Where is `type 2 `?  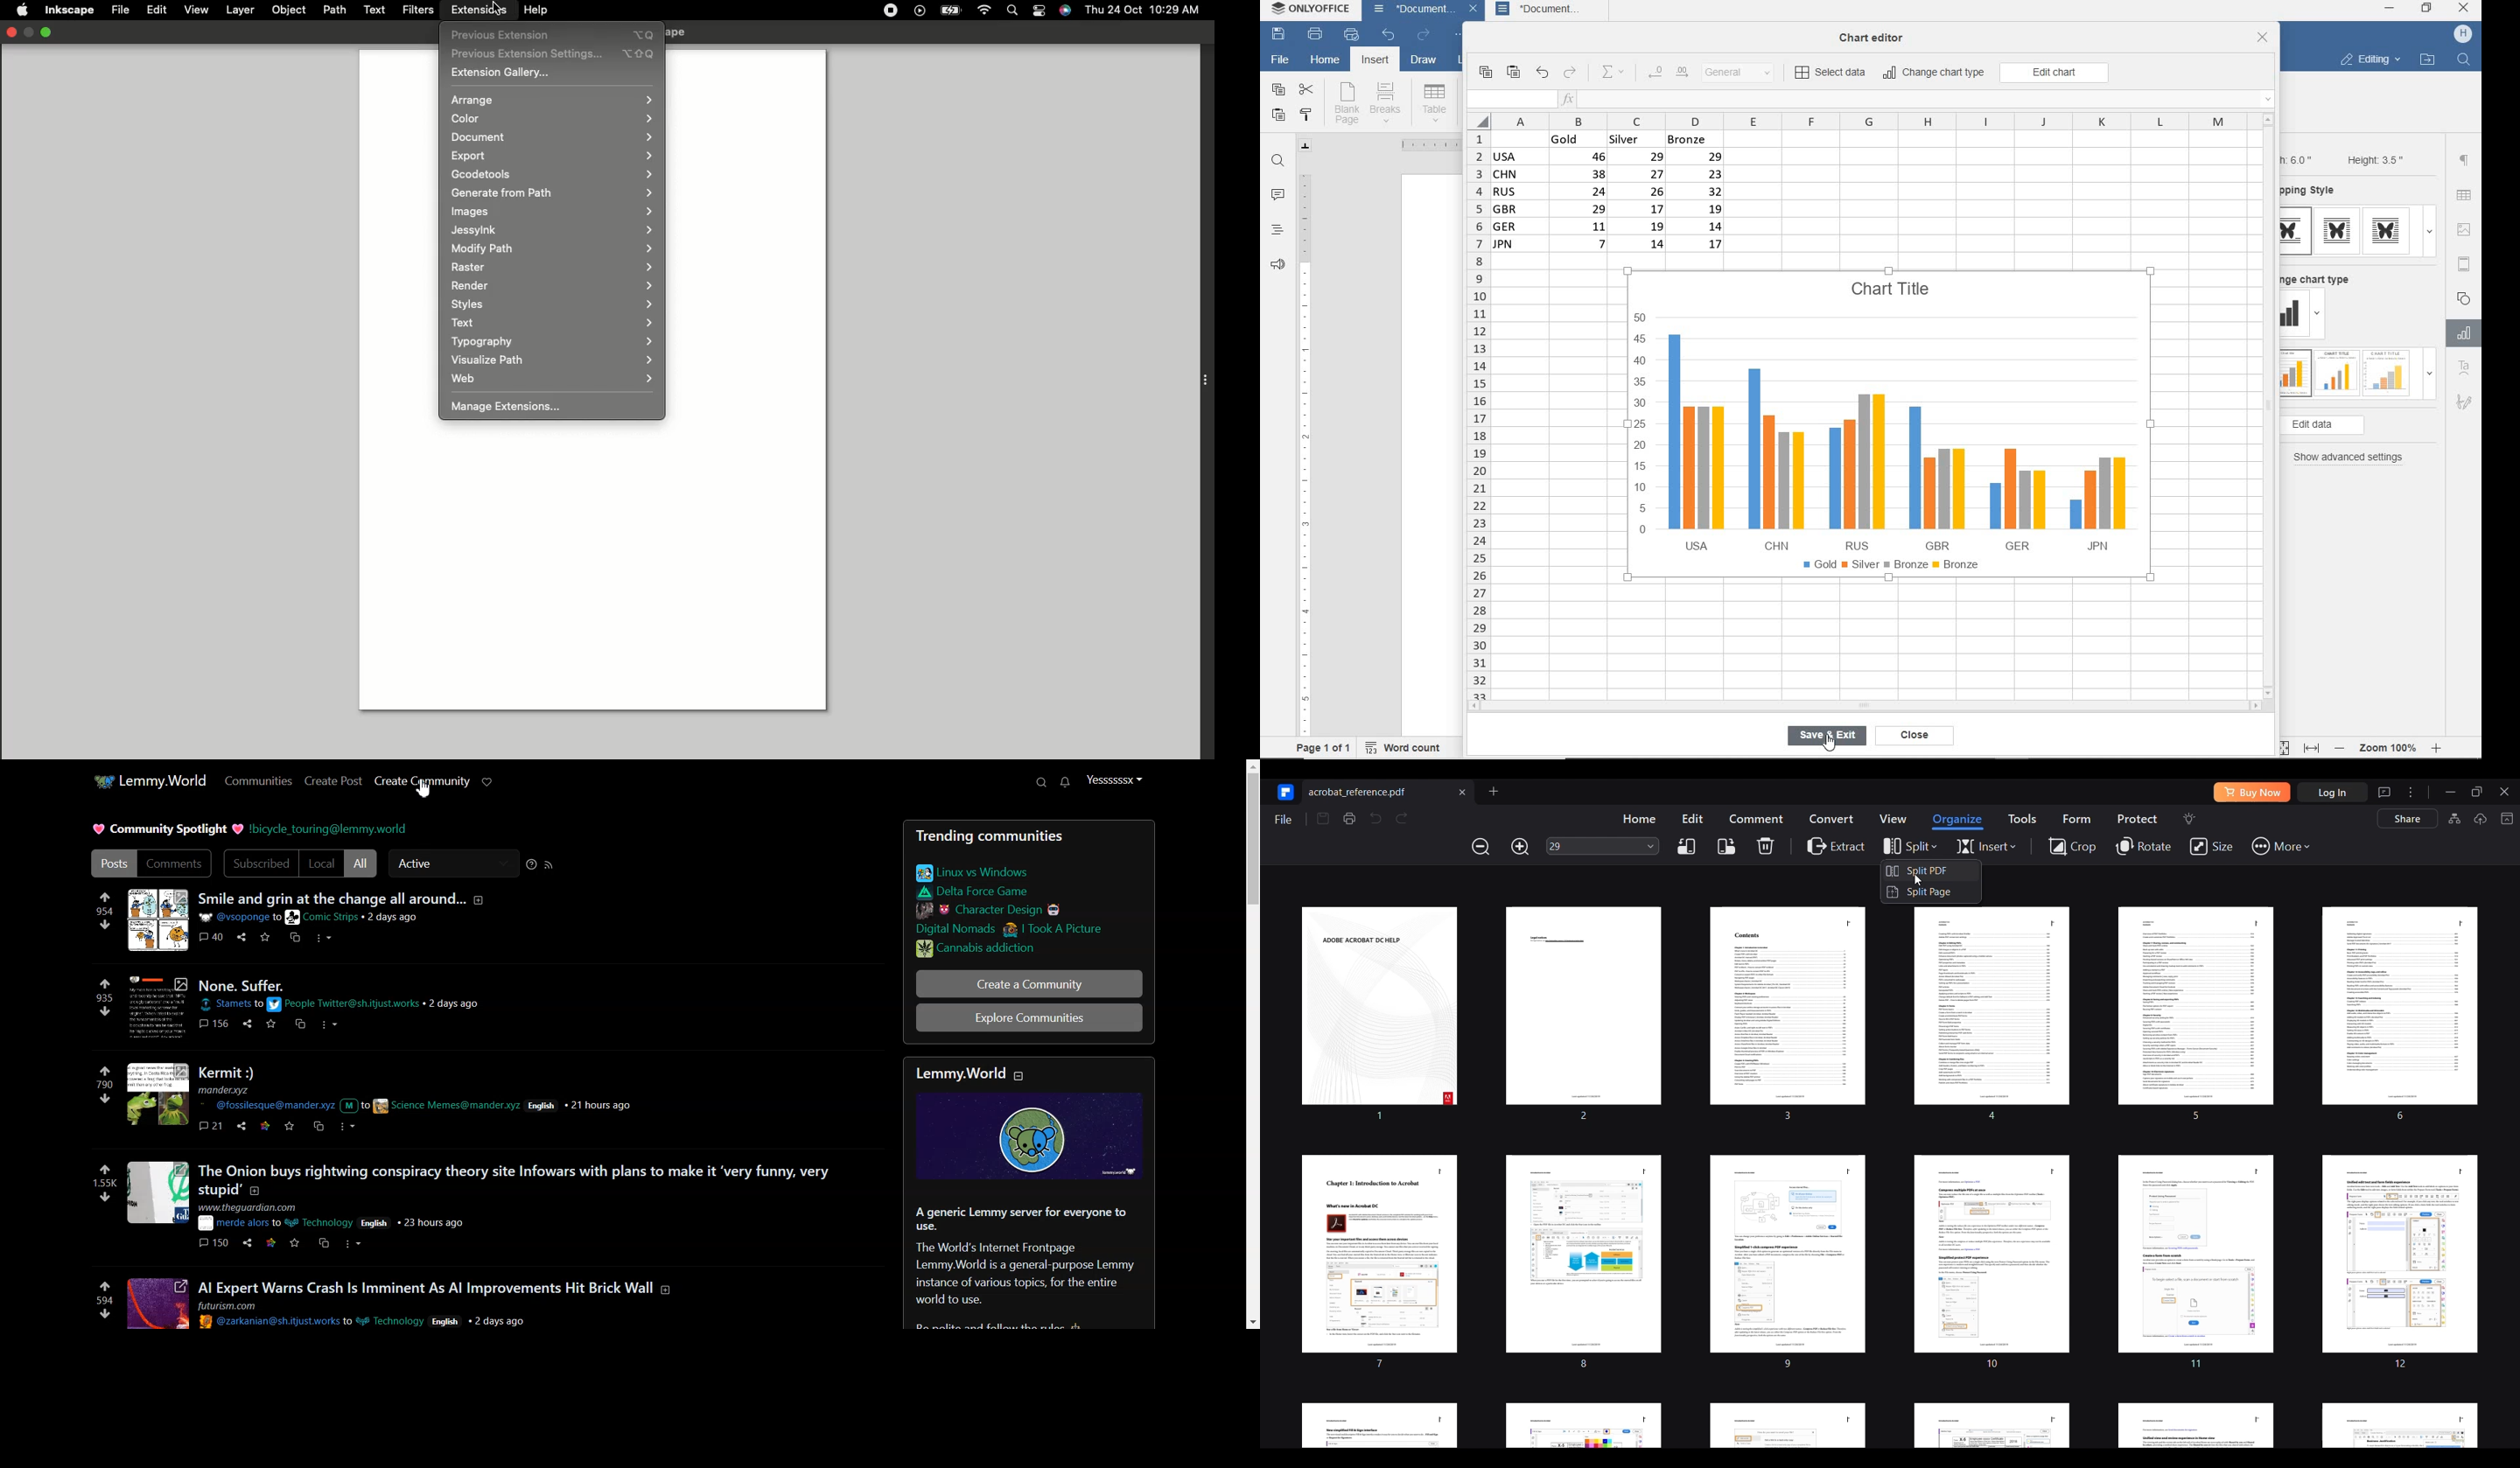 type 2  is located at coordinates (2335, 372).